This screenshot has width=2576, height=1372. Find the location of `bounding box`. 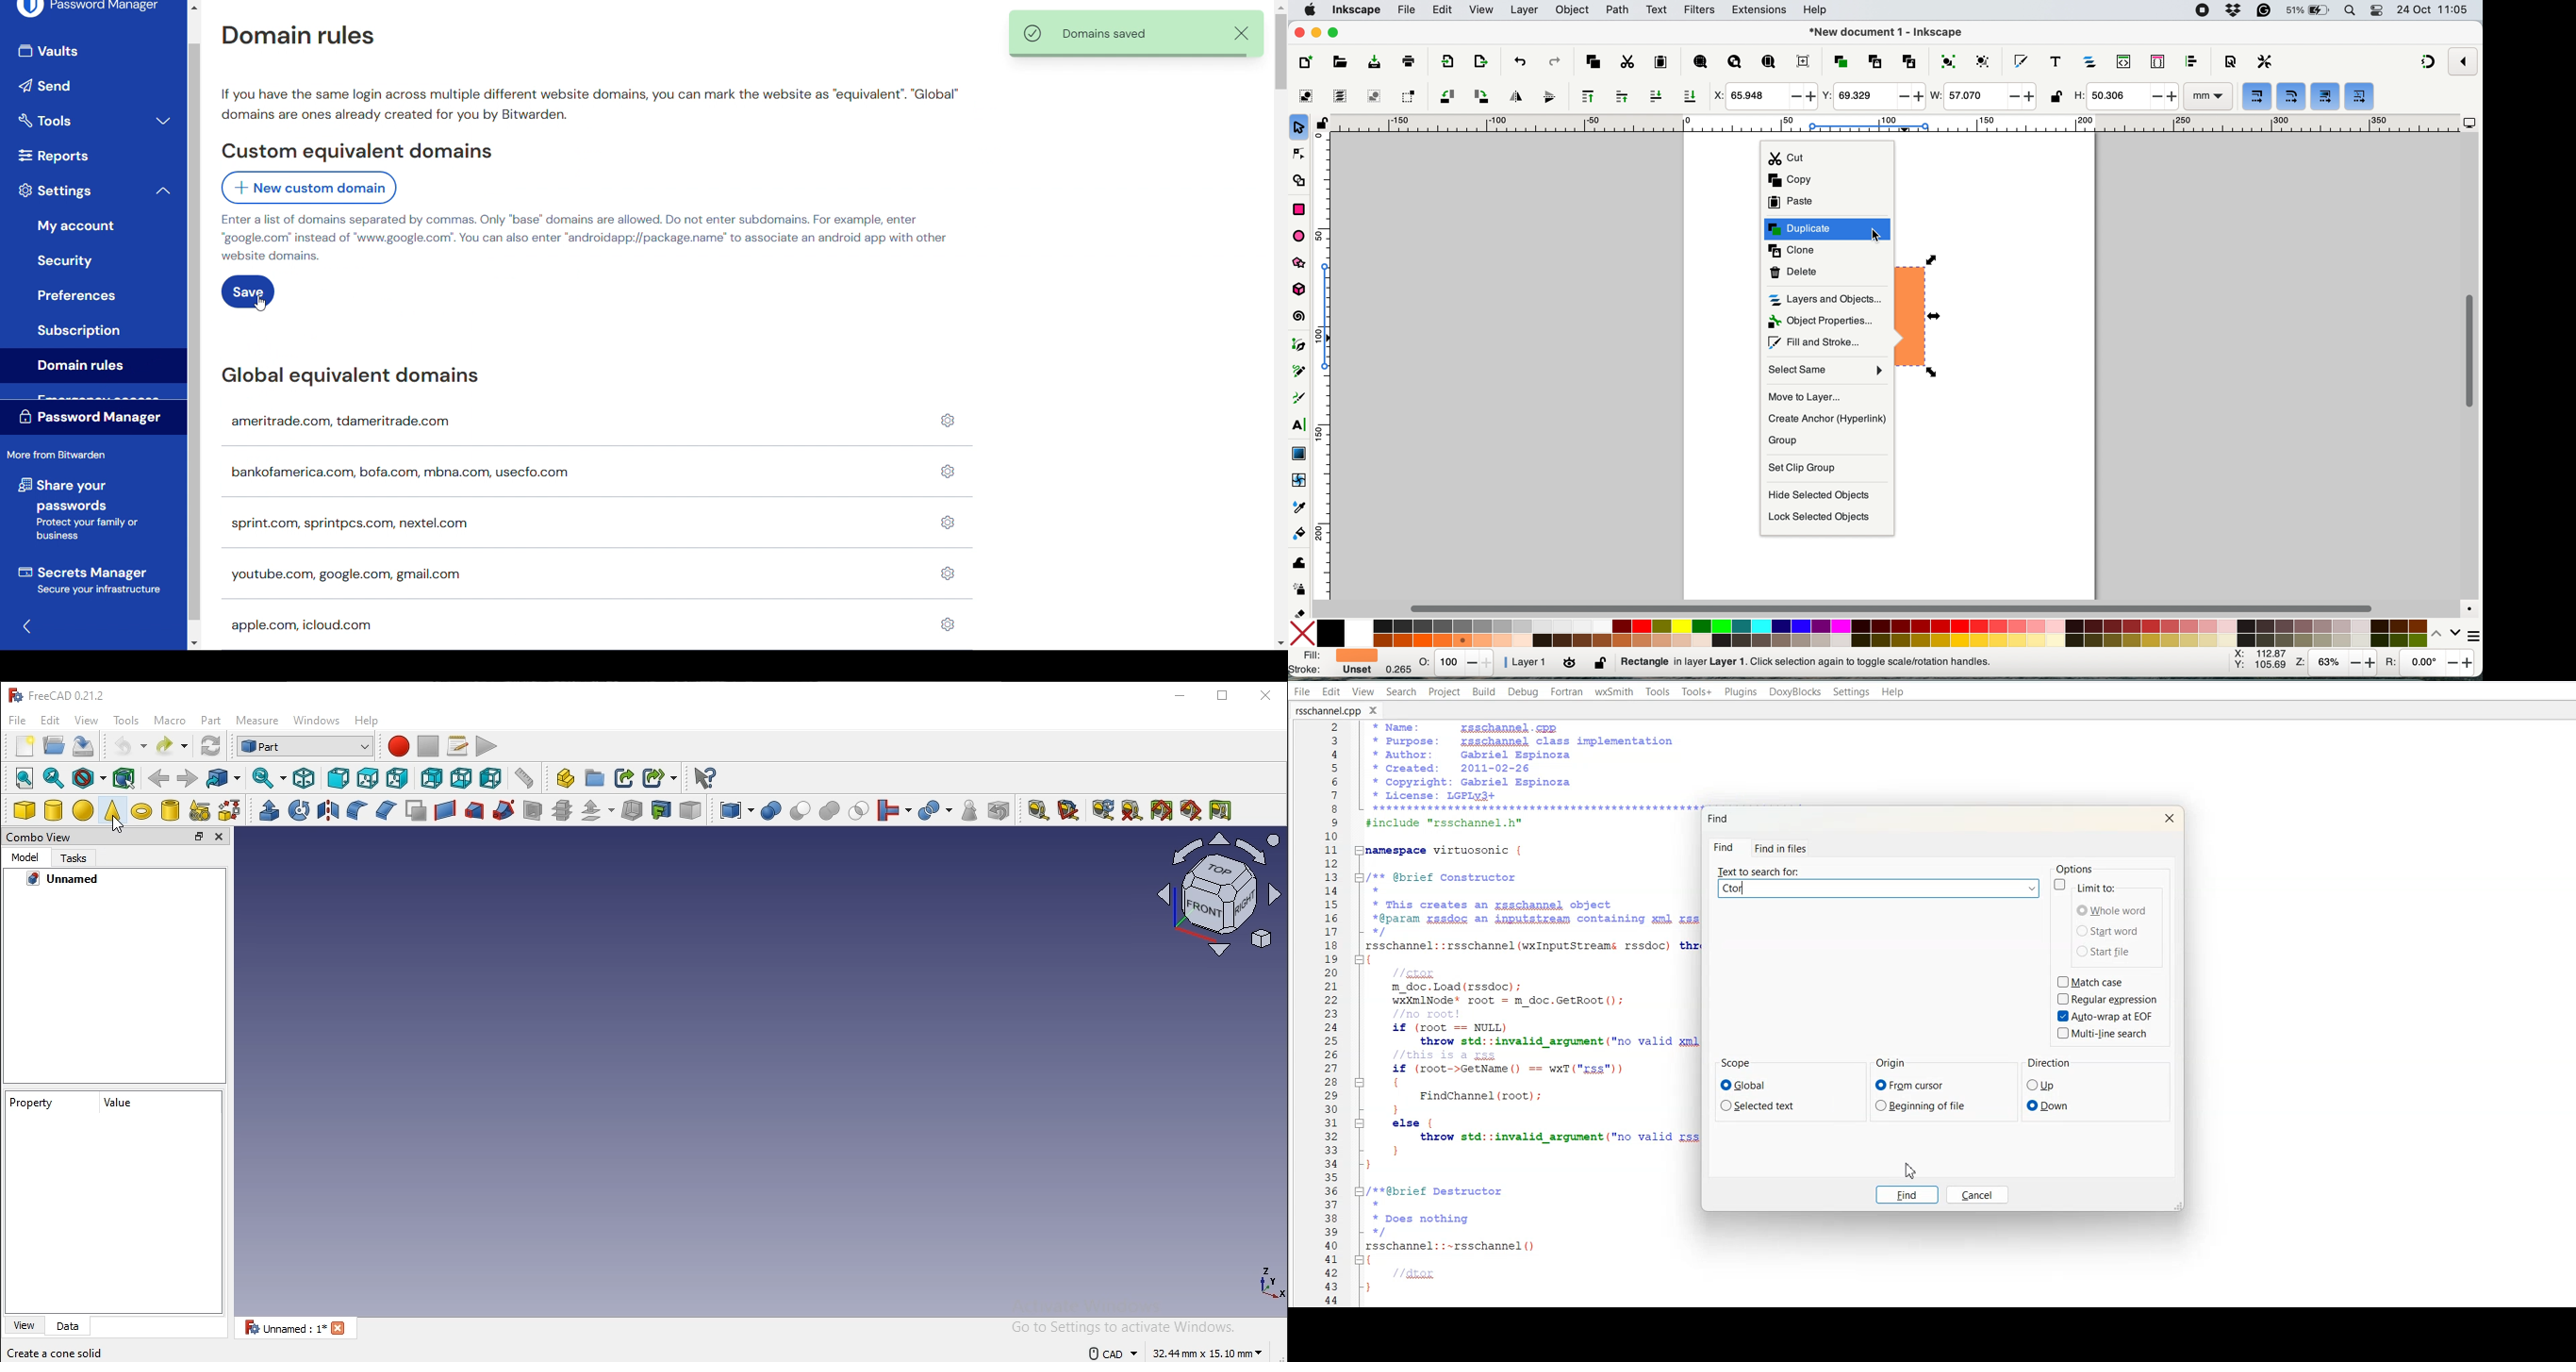

bounding box is located at coordinates (123, 776).